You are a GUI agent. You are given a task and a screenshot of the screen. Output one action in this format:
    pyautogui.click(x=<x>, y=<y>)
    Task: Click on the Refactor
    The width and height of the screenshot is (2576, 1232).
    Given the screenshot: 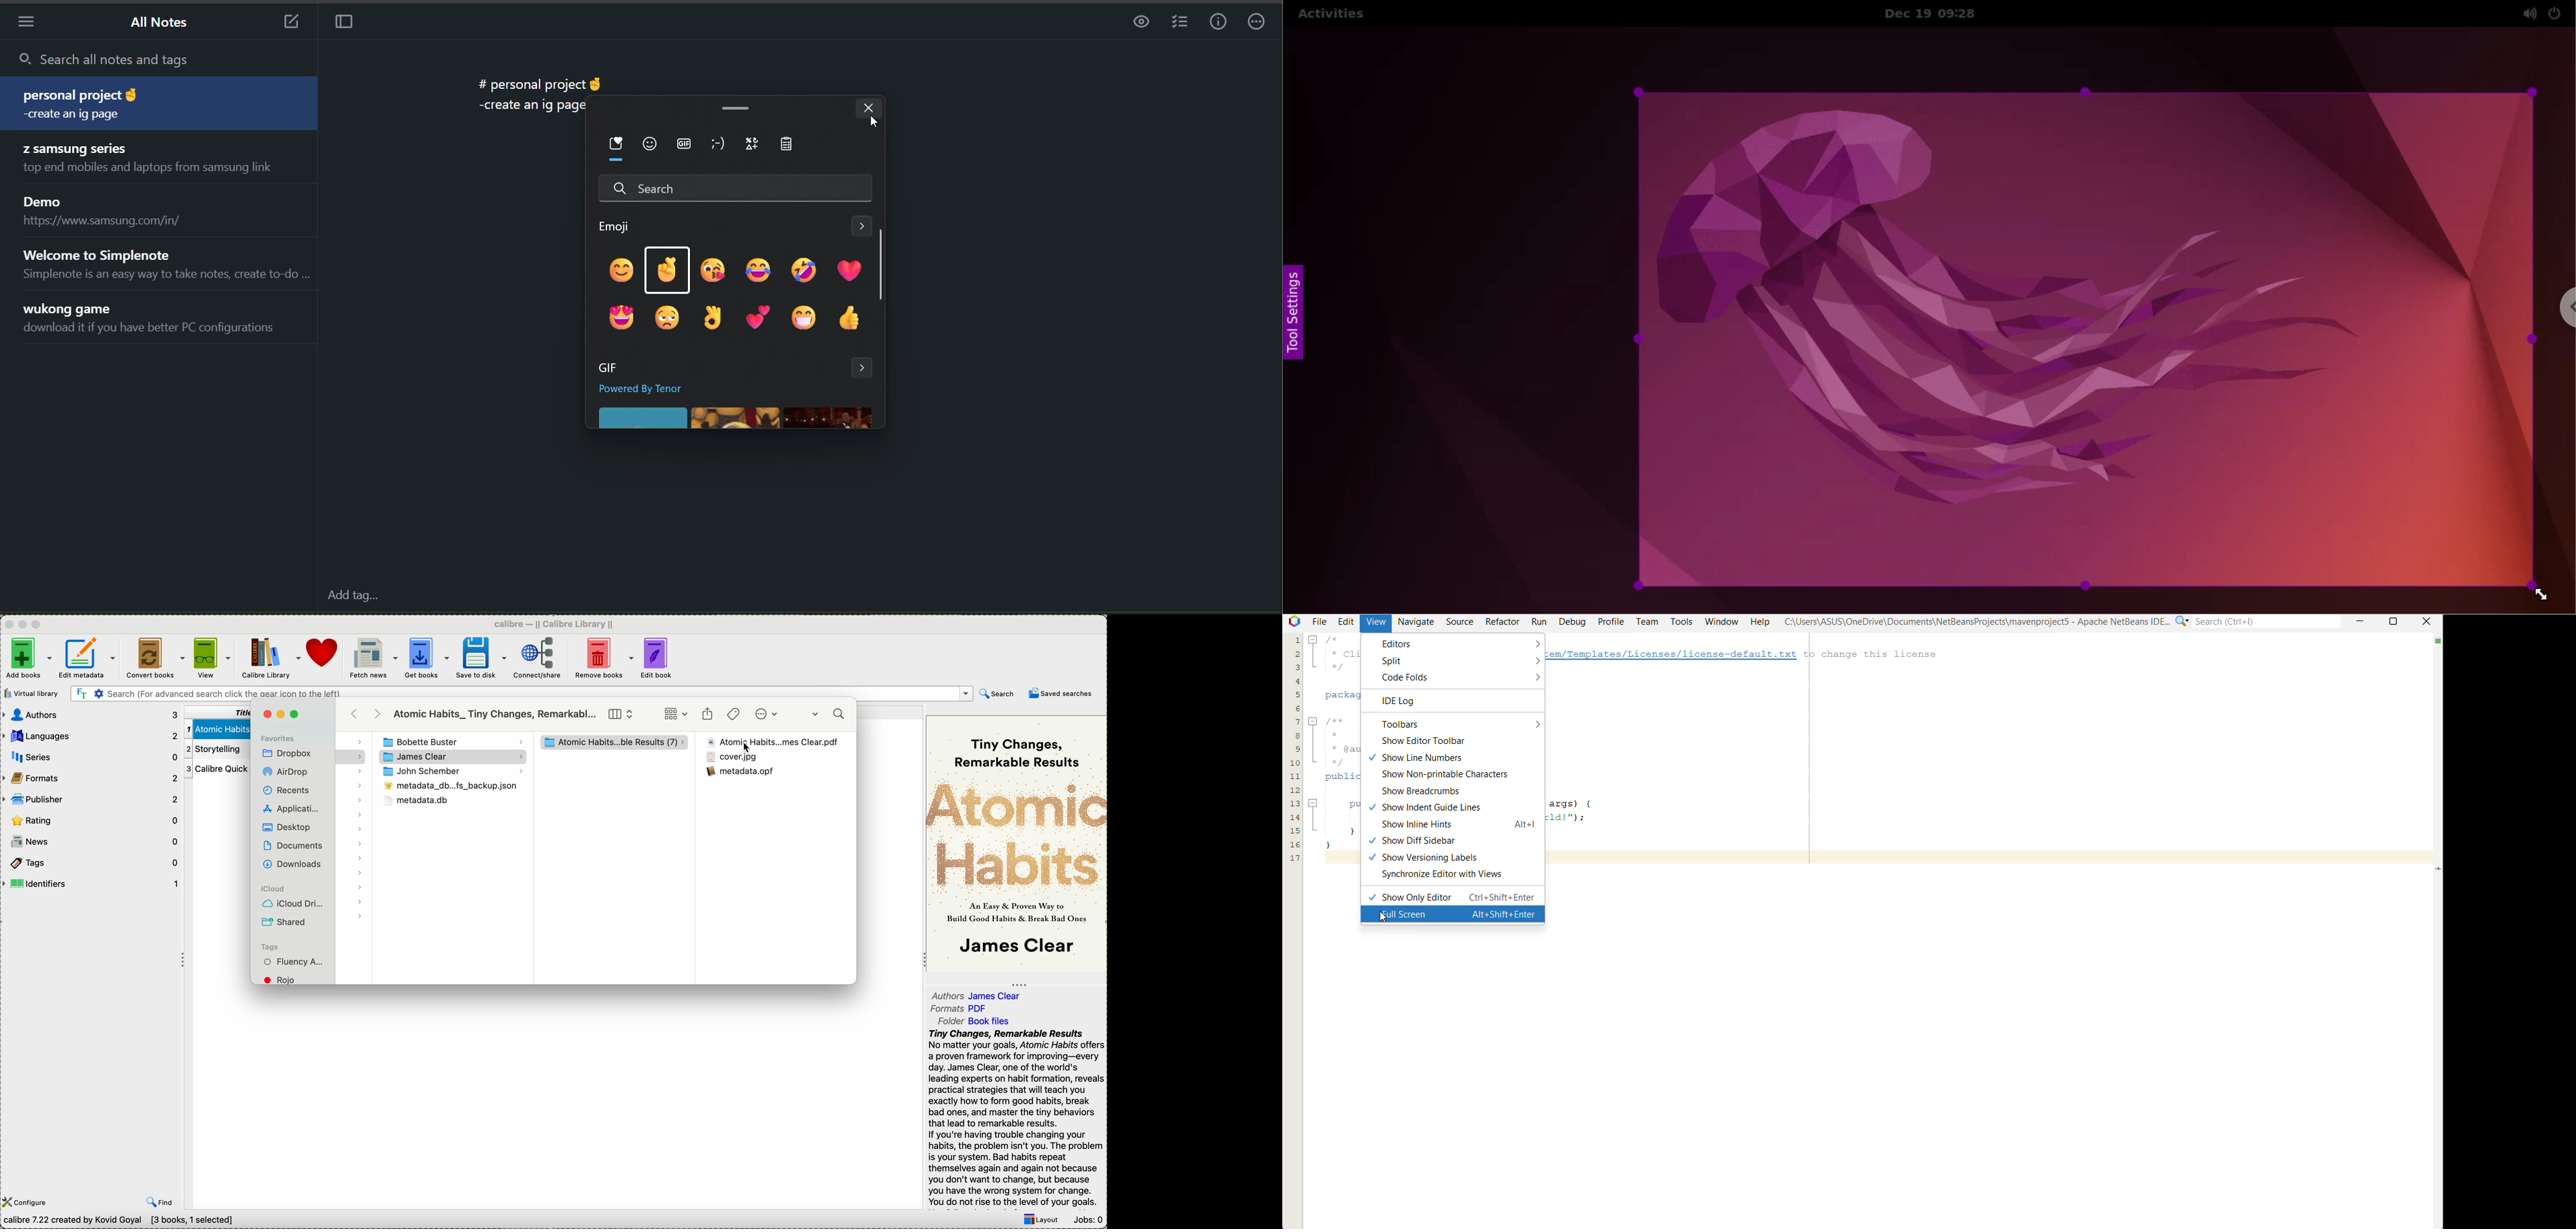 What is the action you would take?
    pyautogui.click(x=1502, y=622)
    